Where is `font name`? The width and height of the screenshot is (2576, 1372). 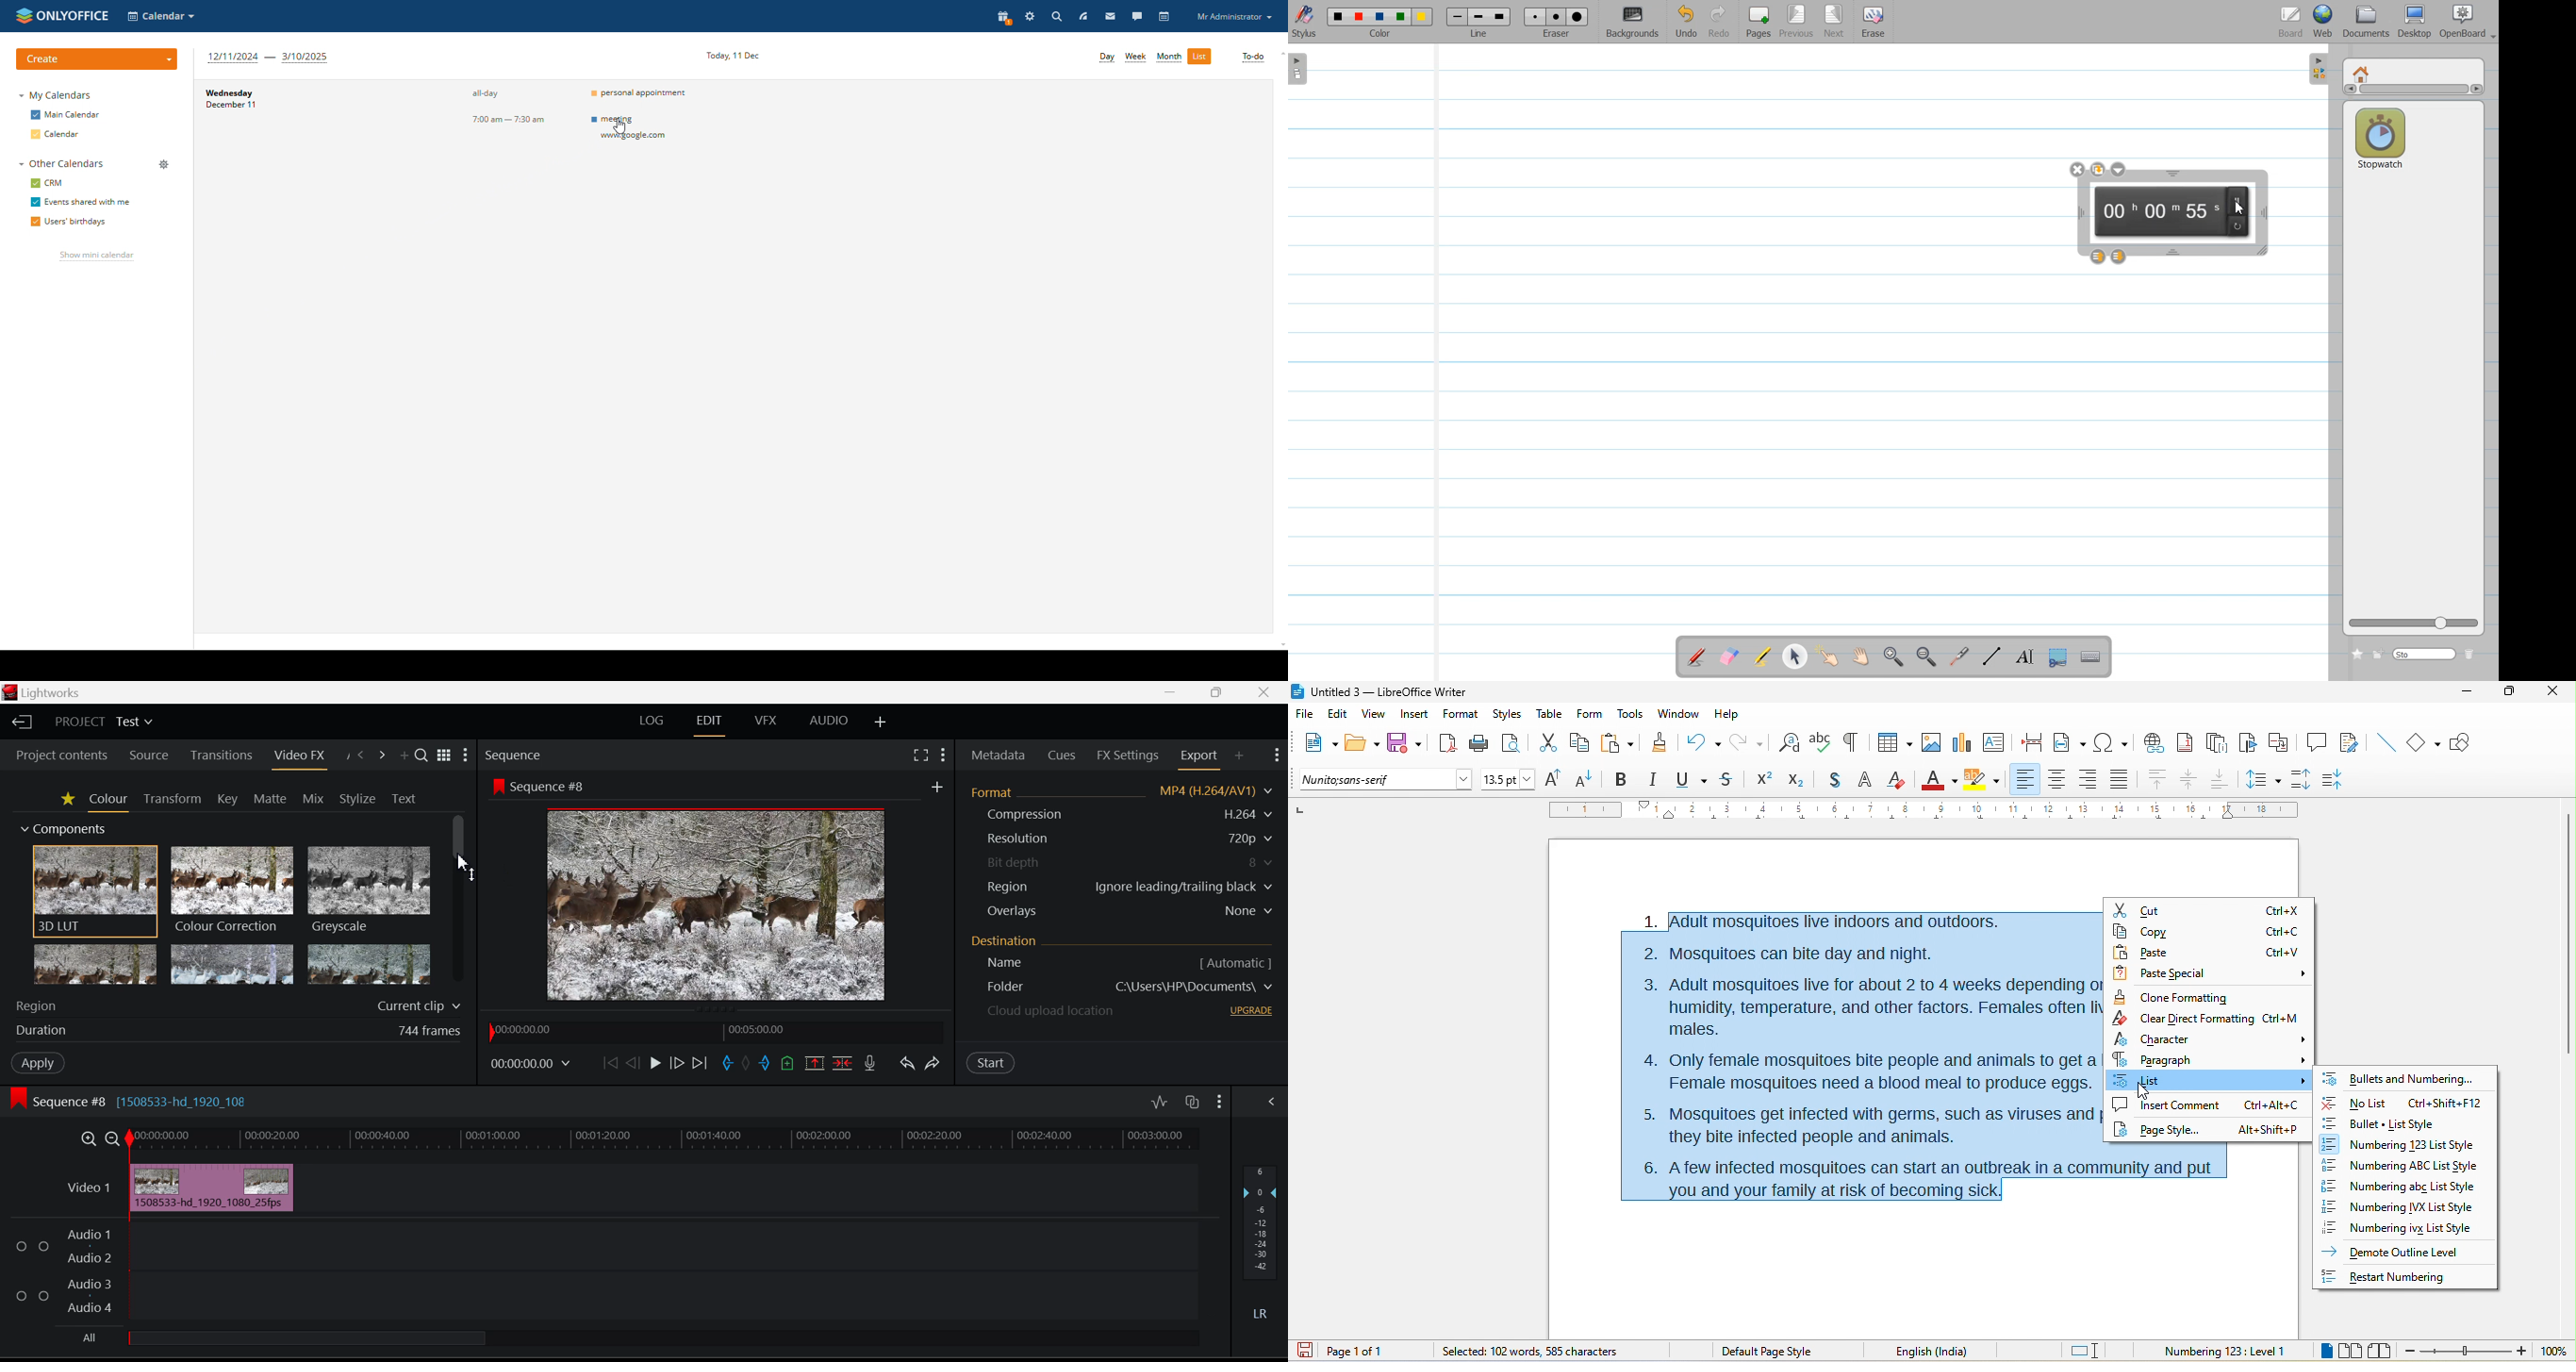
font name is located at coordinates (1385, 780).